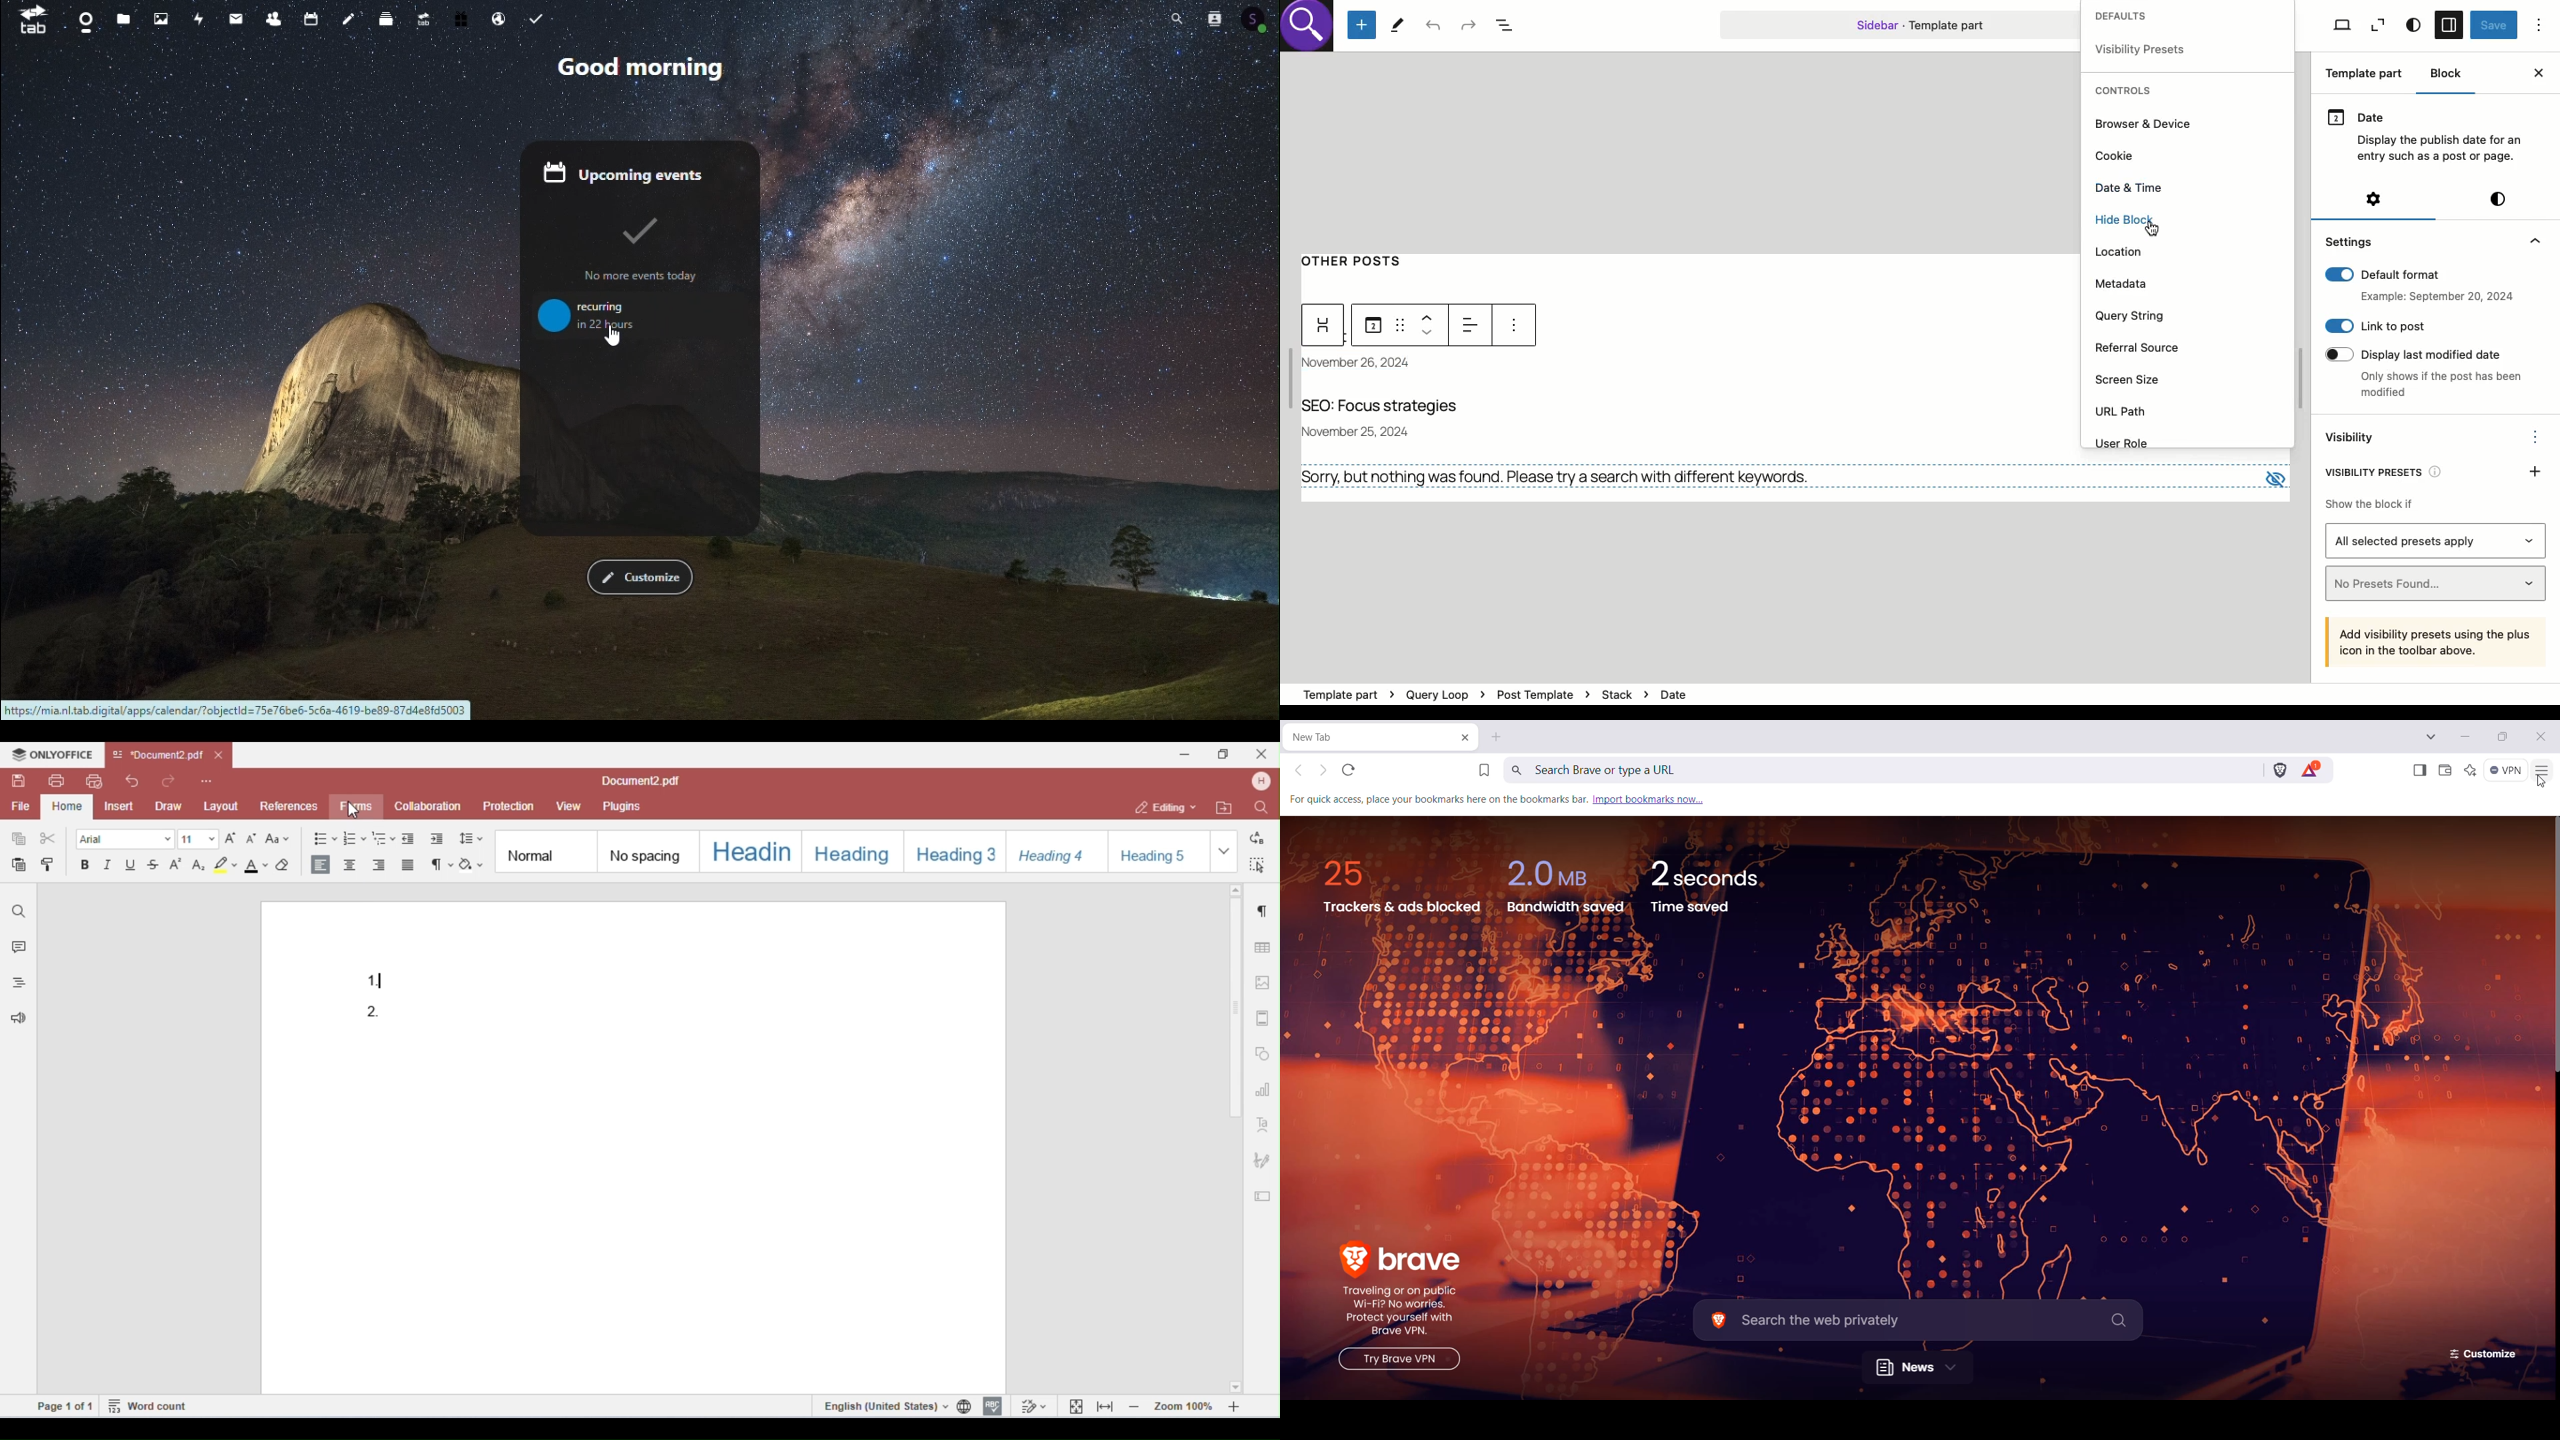 This screenshot has width=2576, height=1456. Describe the element at coordinates (2378, 26) in the screenshot. I see `View` at that location.